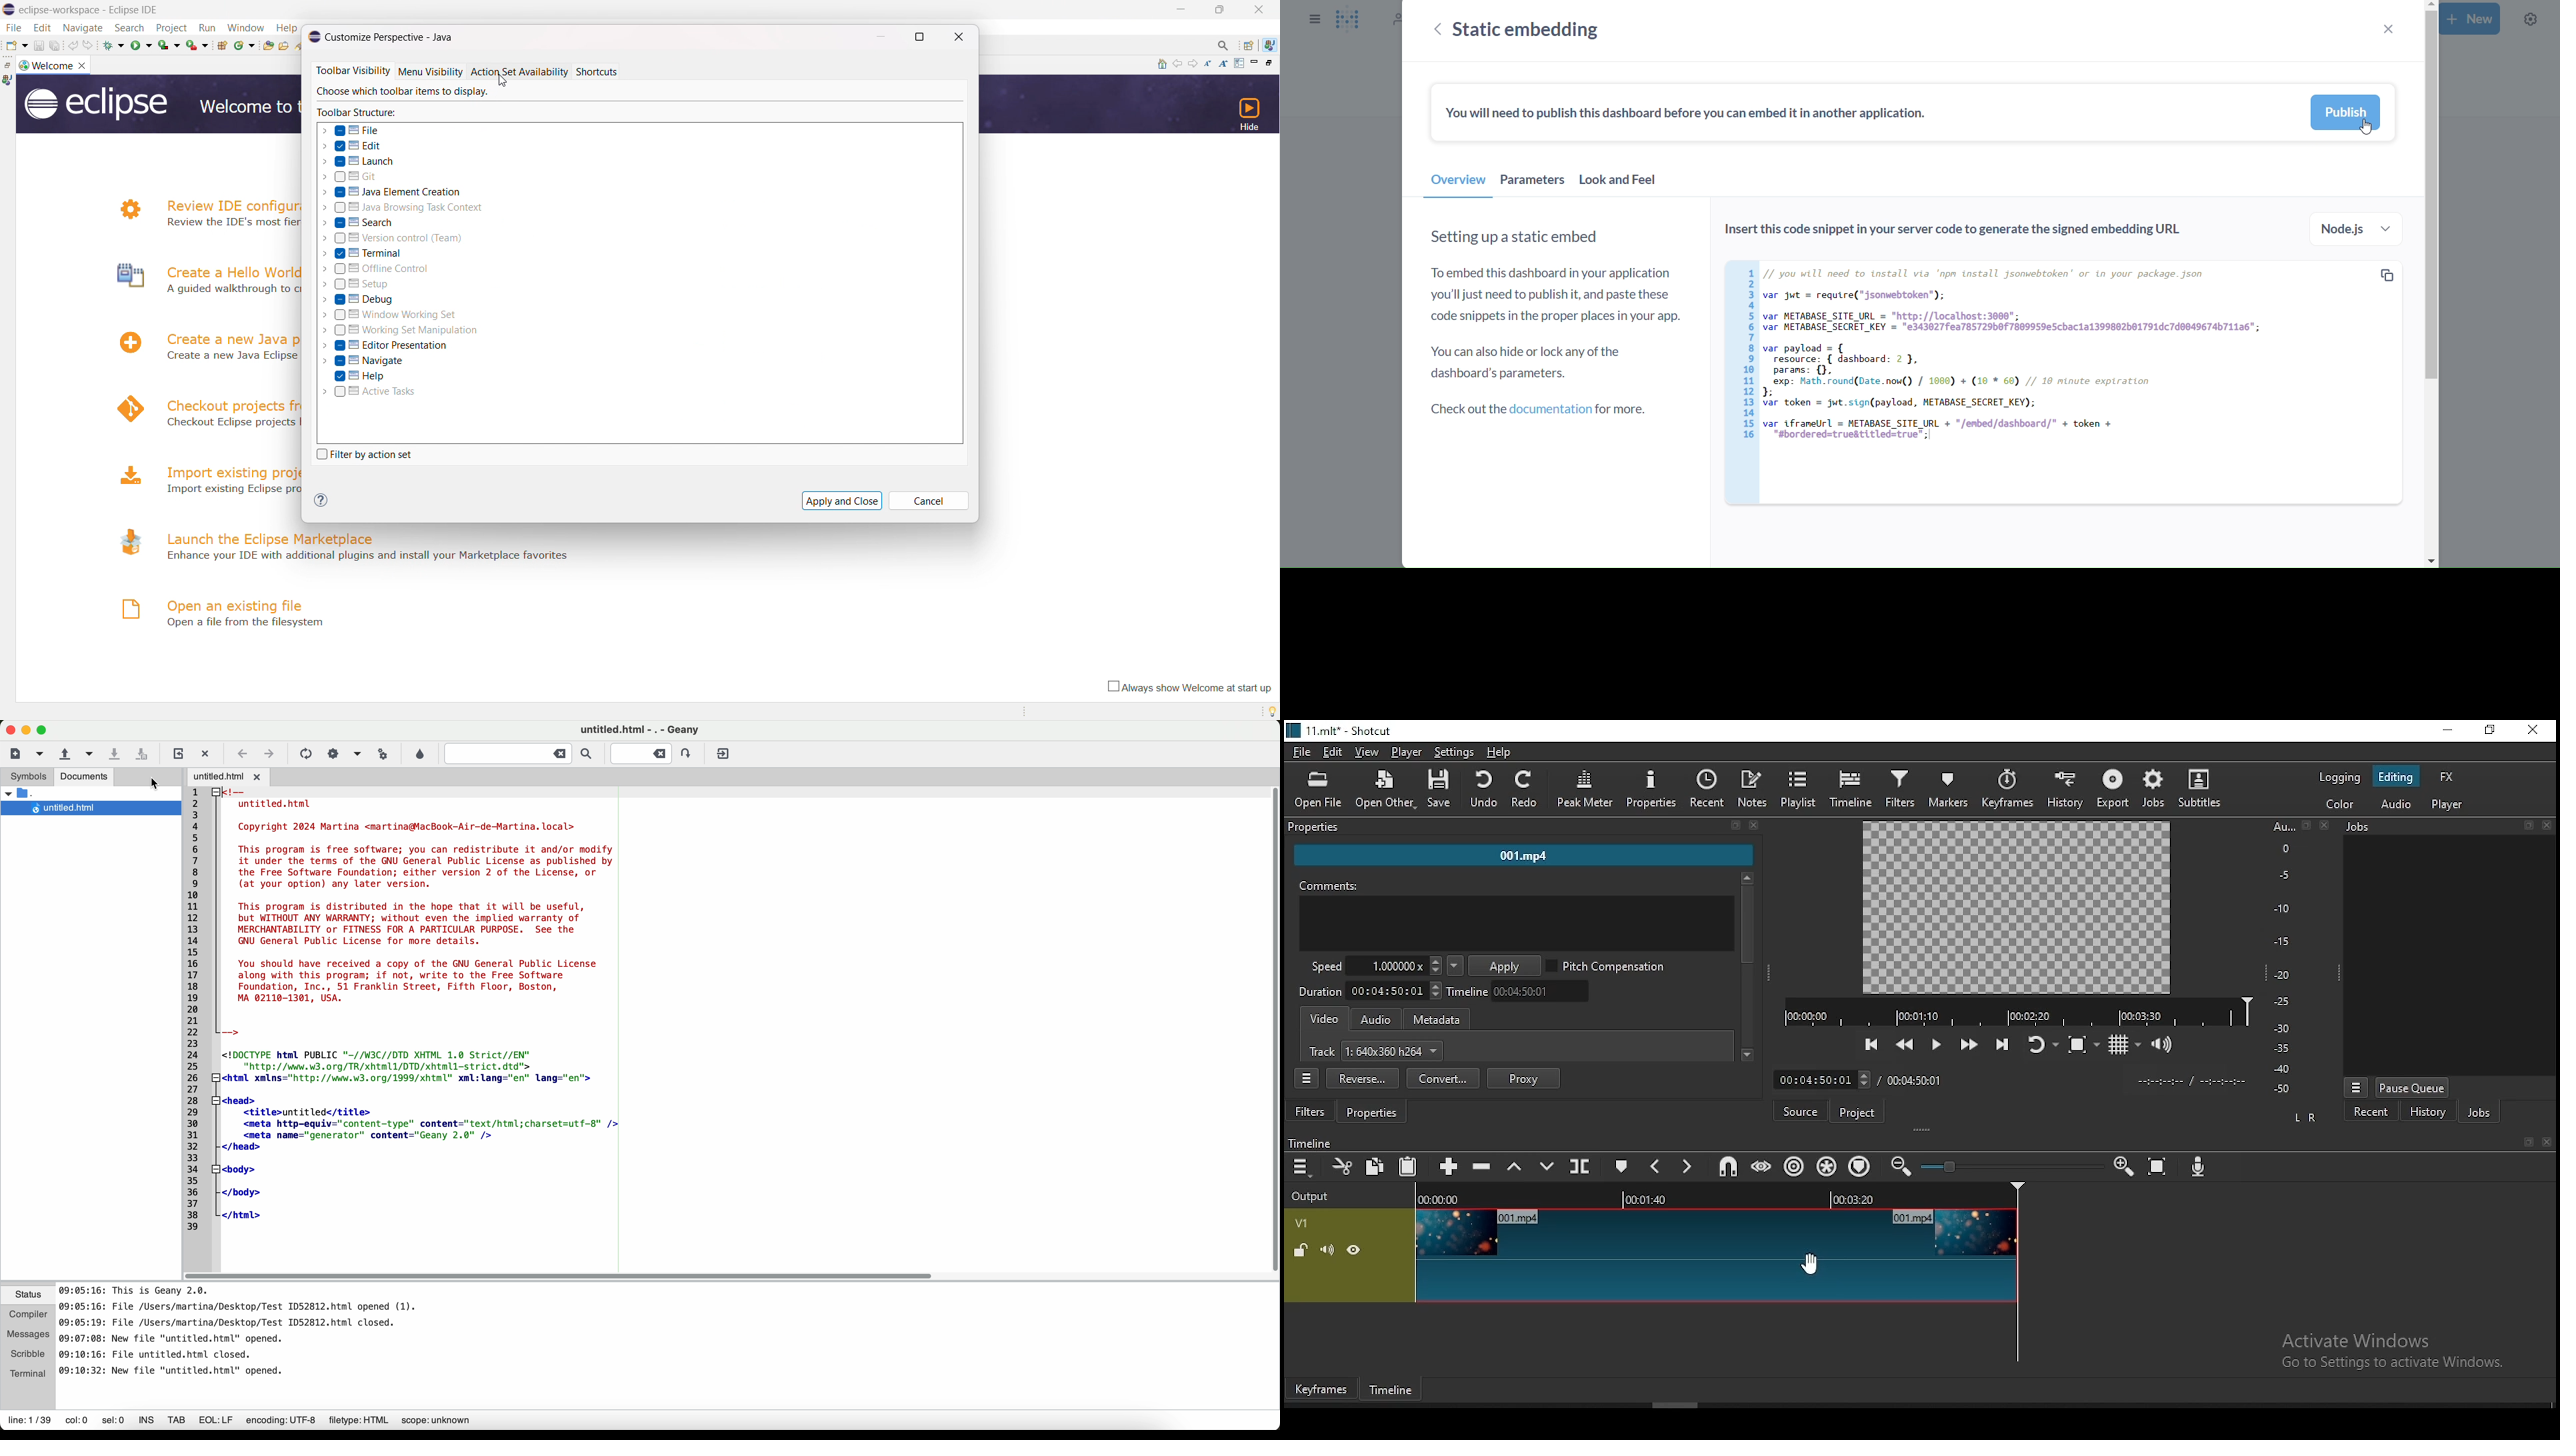  Describe the element at coordinates (1935, 1042) in the screenshot. I see `play/pause` at that location.